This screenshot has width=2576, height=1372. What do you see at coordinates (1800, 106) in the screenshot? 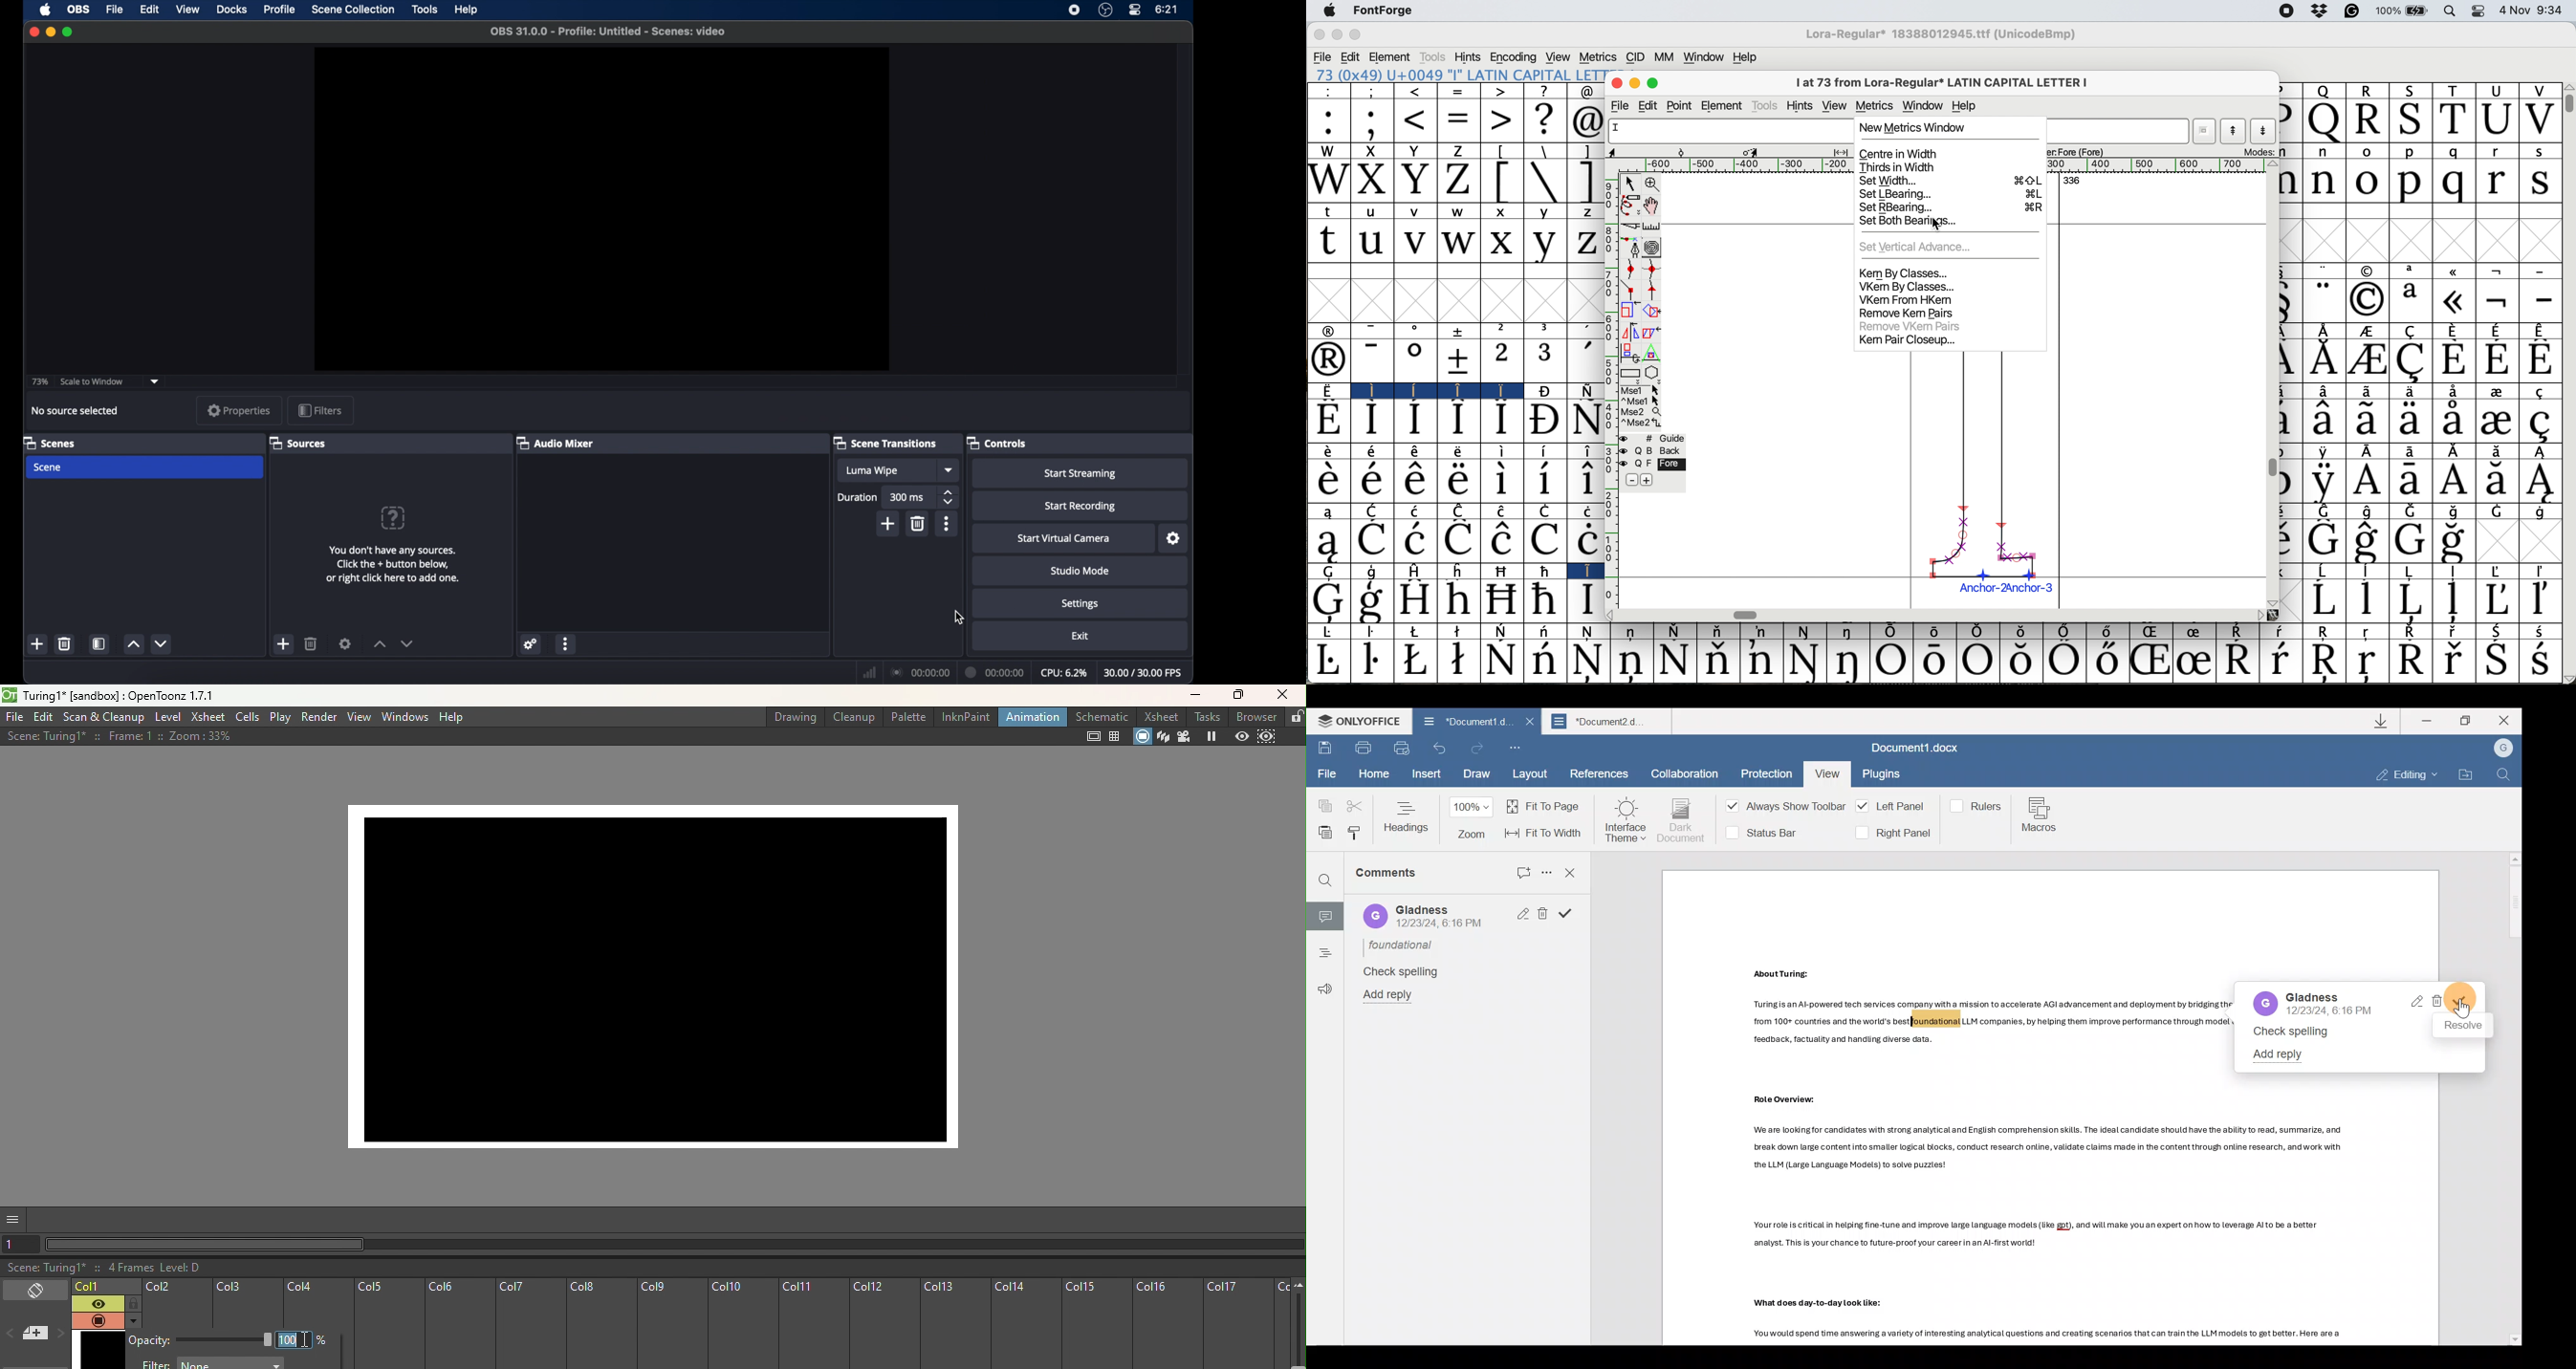
I see `hint` at bounding box center [1800, 106].